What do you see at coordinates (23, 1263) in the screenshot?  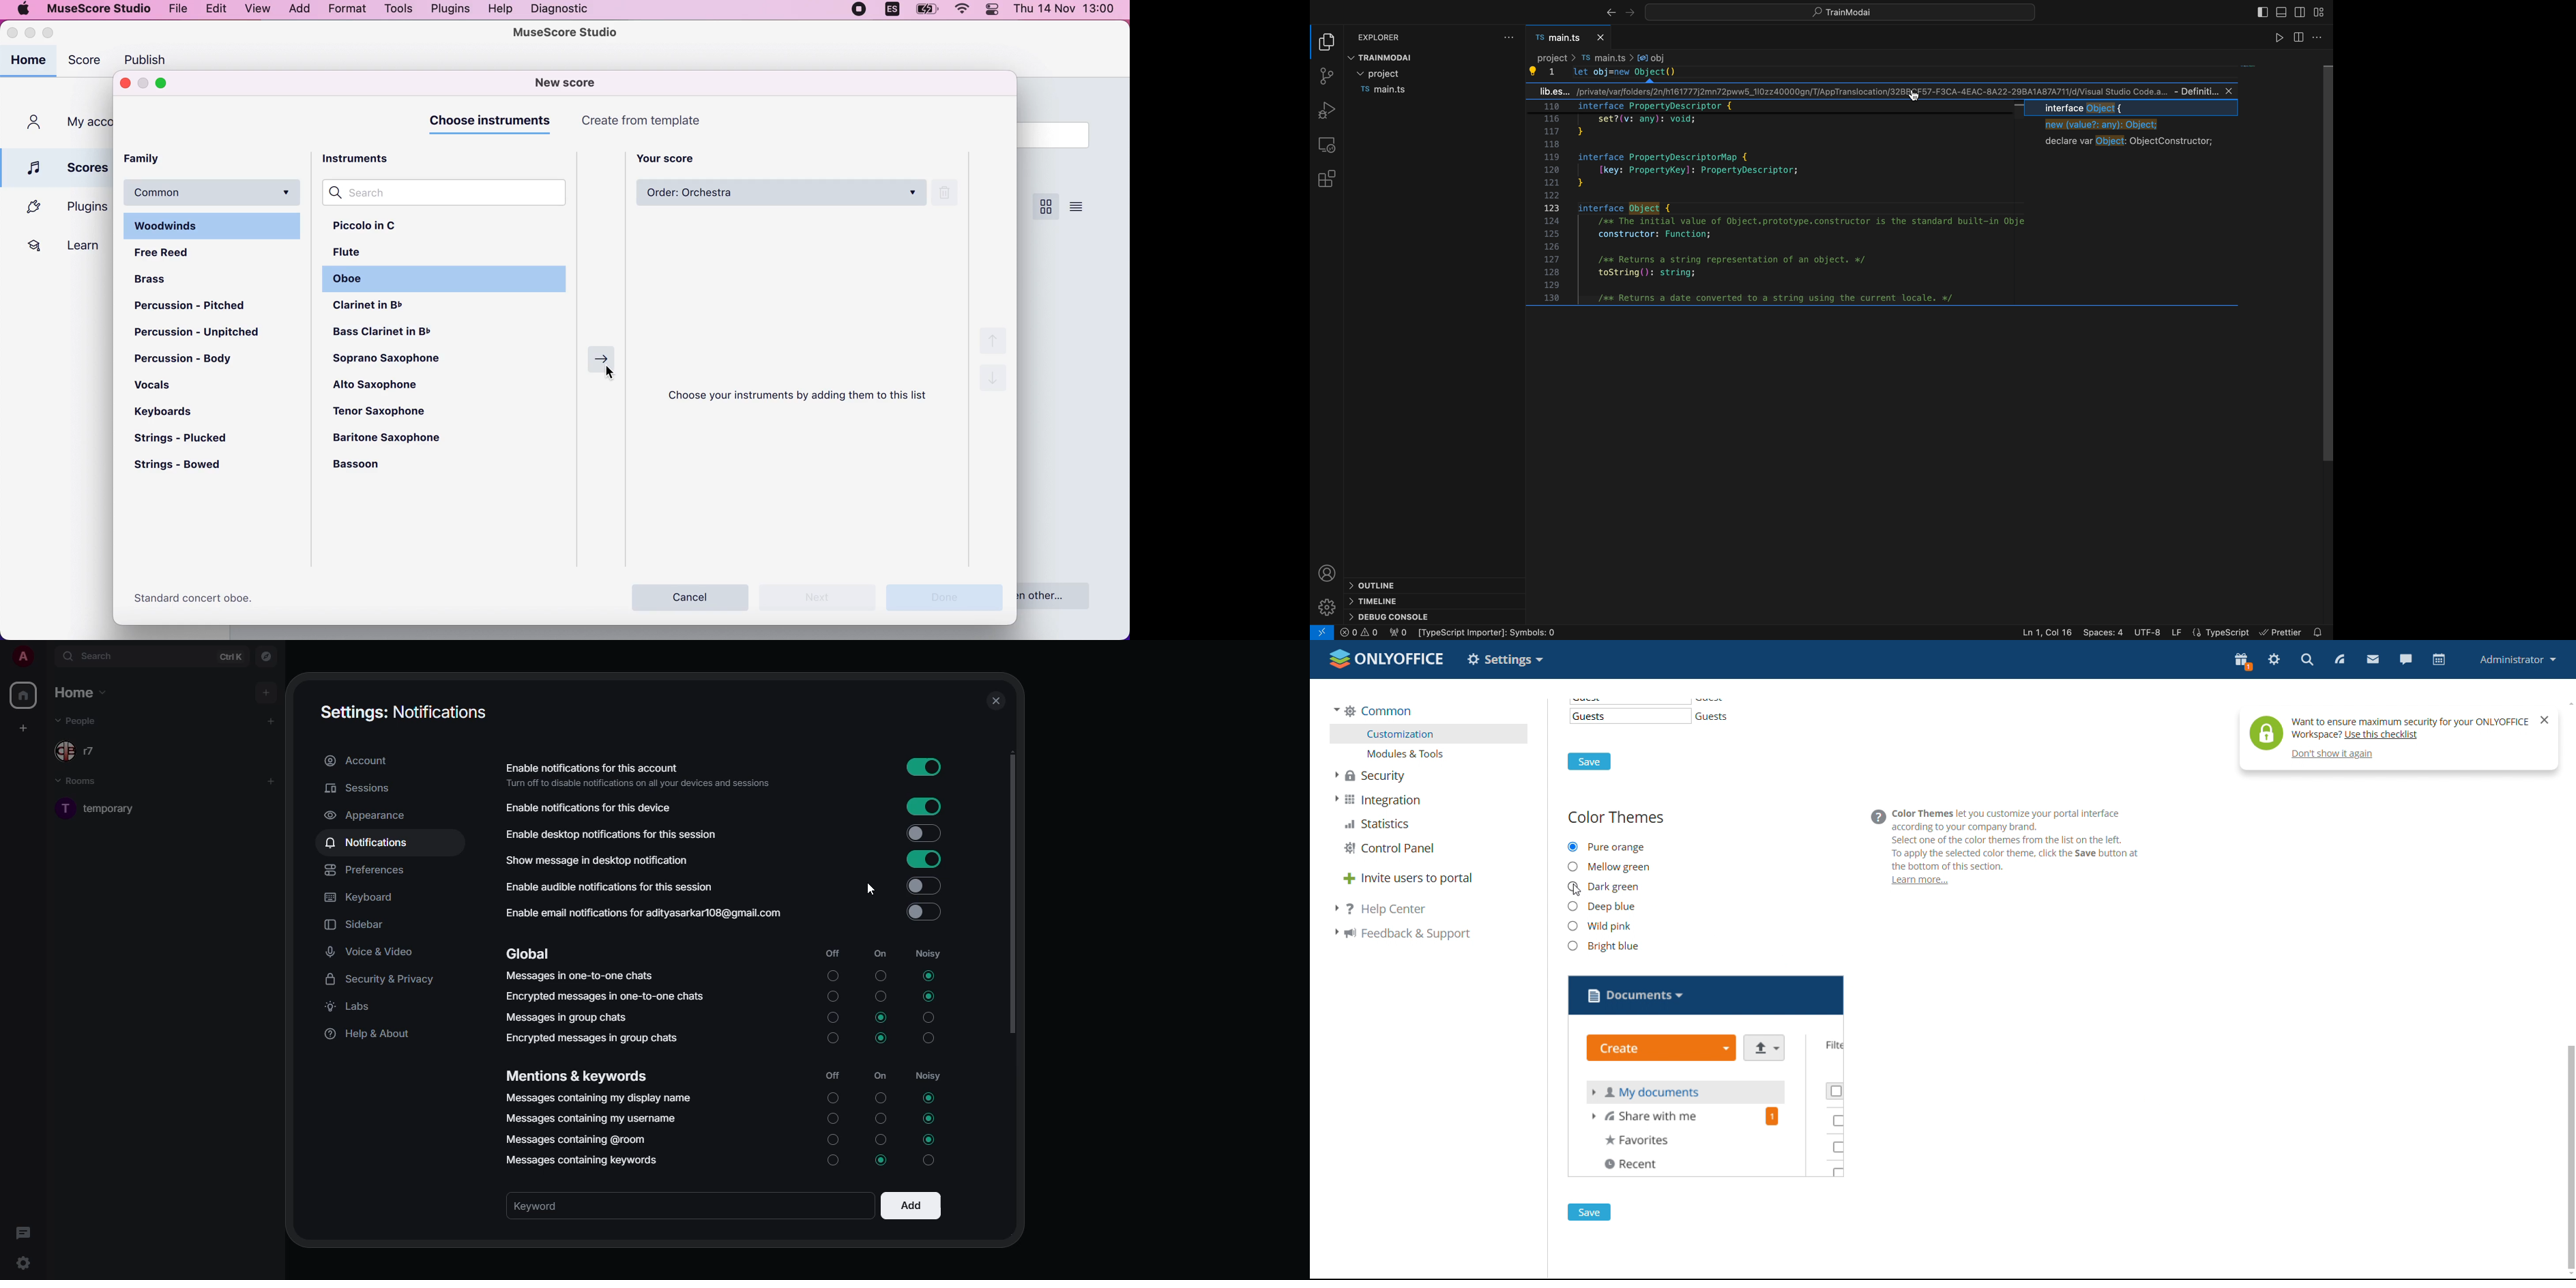 I see `quick settings` at bounding box center [23, 1263].